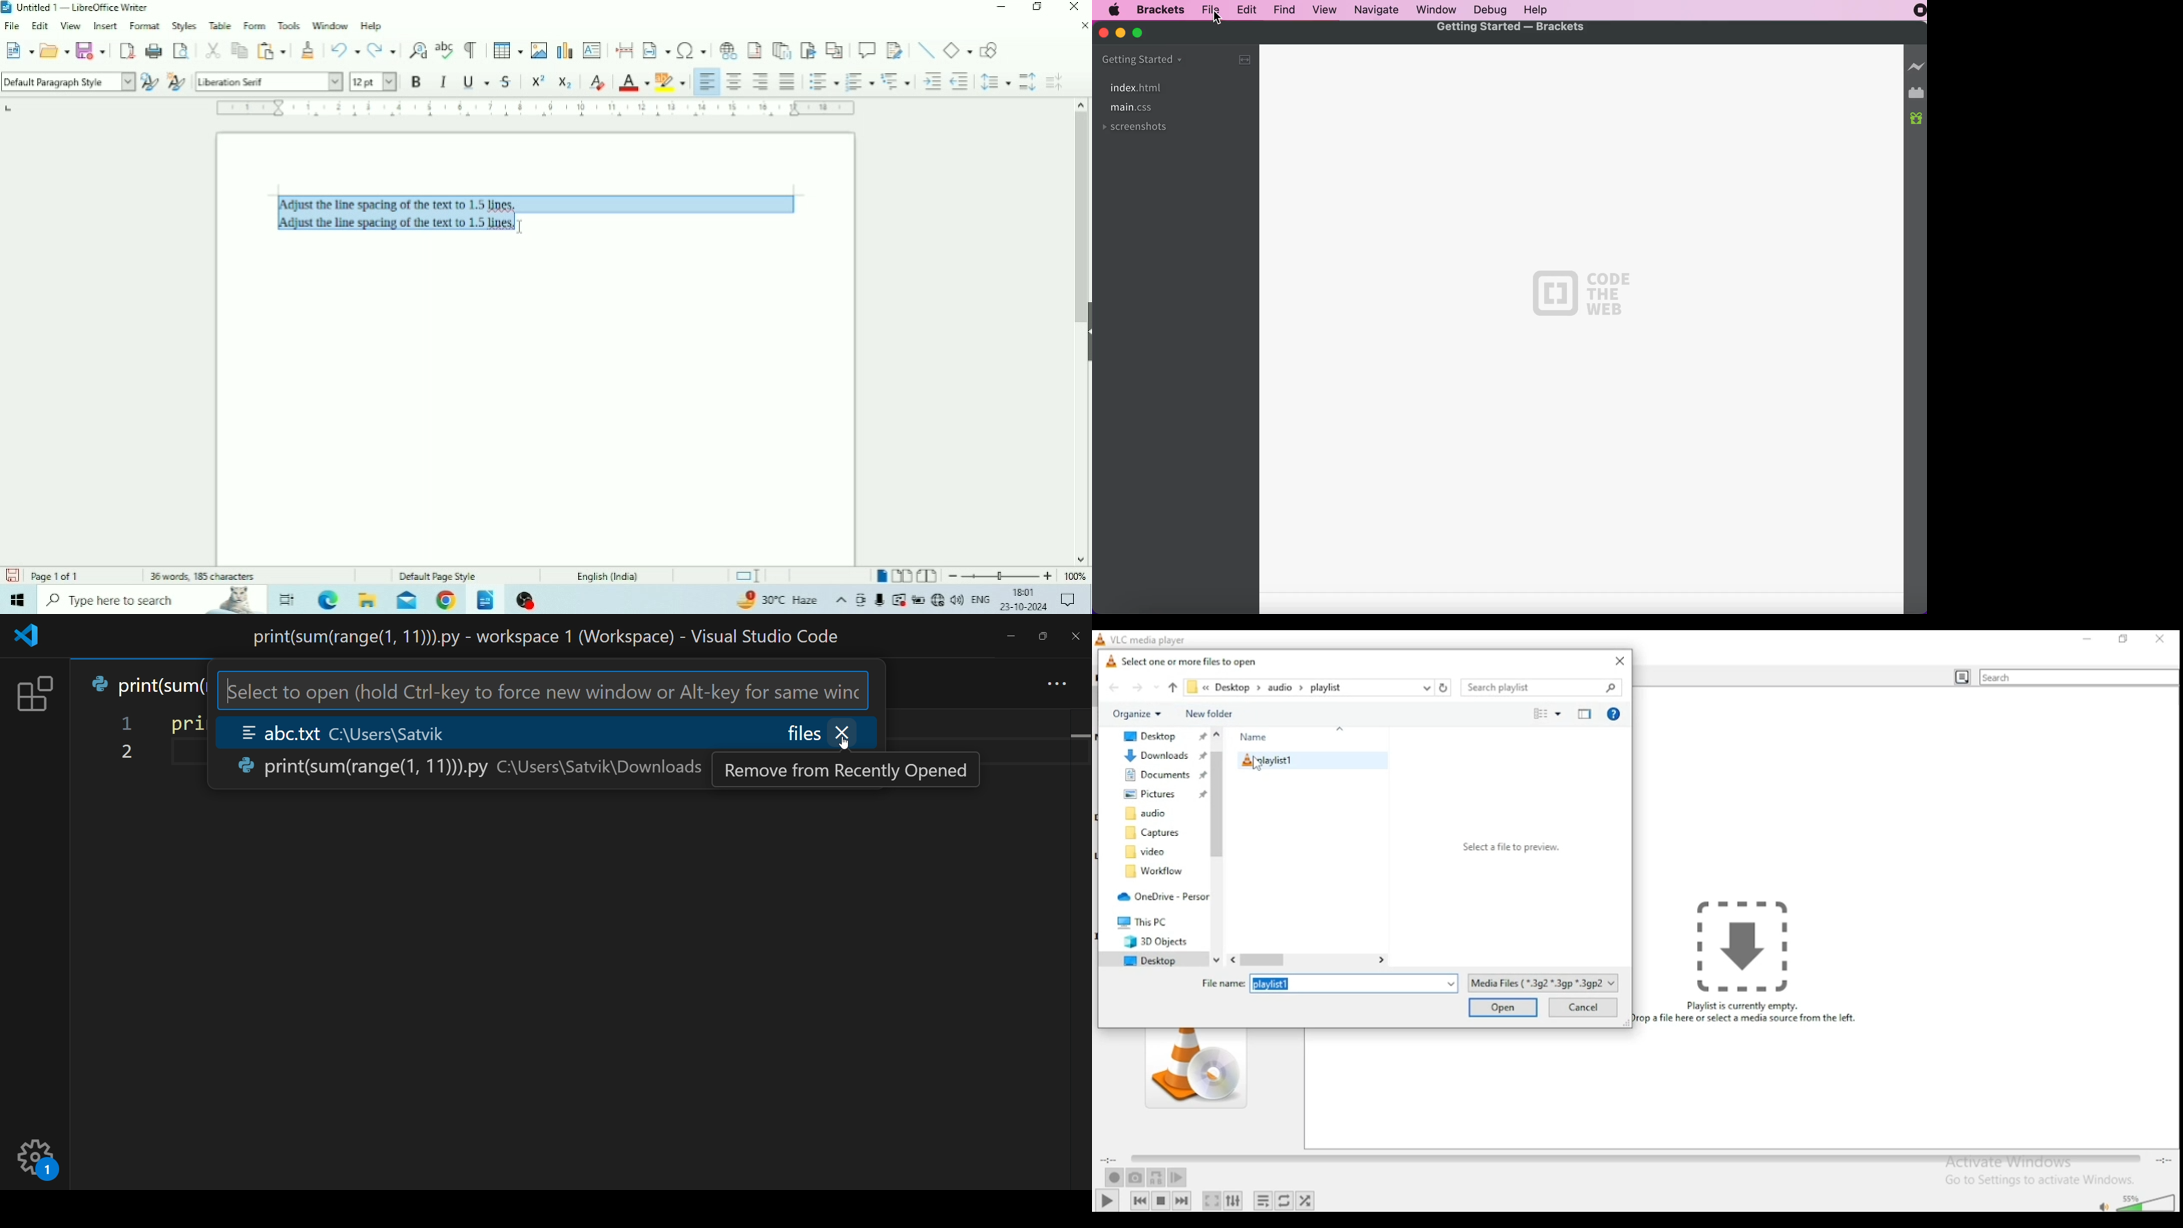 The width and height of the screenshot is (2184, 1232). Describe the element at coordinates (1310, 762) in the screenshot. I see `playlist 1` at that location.